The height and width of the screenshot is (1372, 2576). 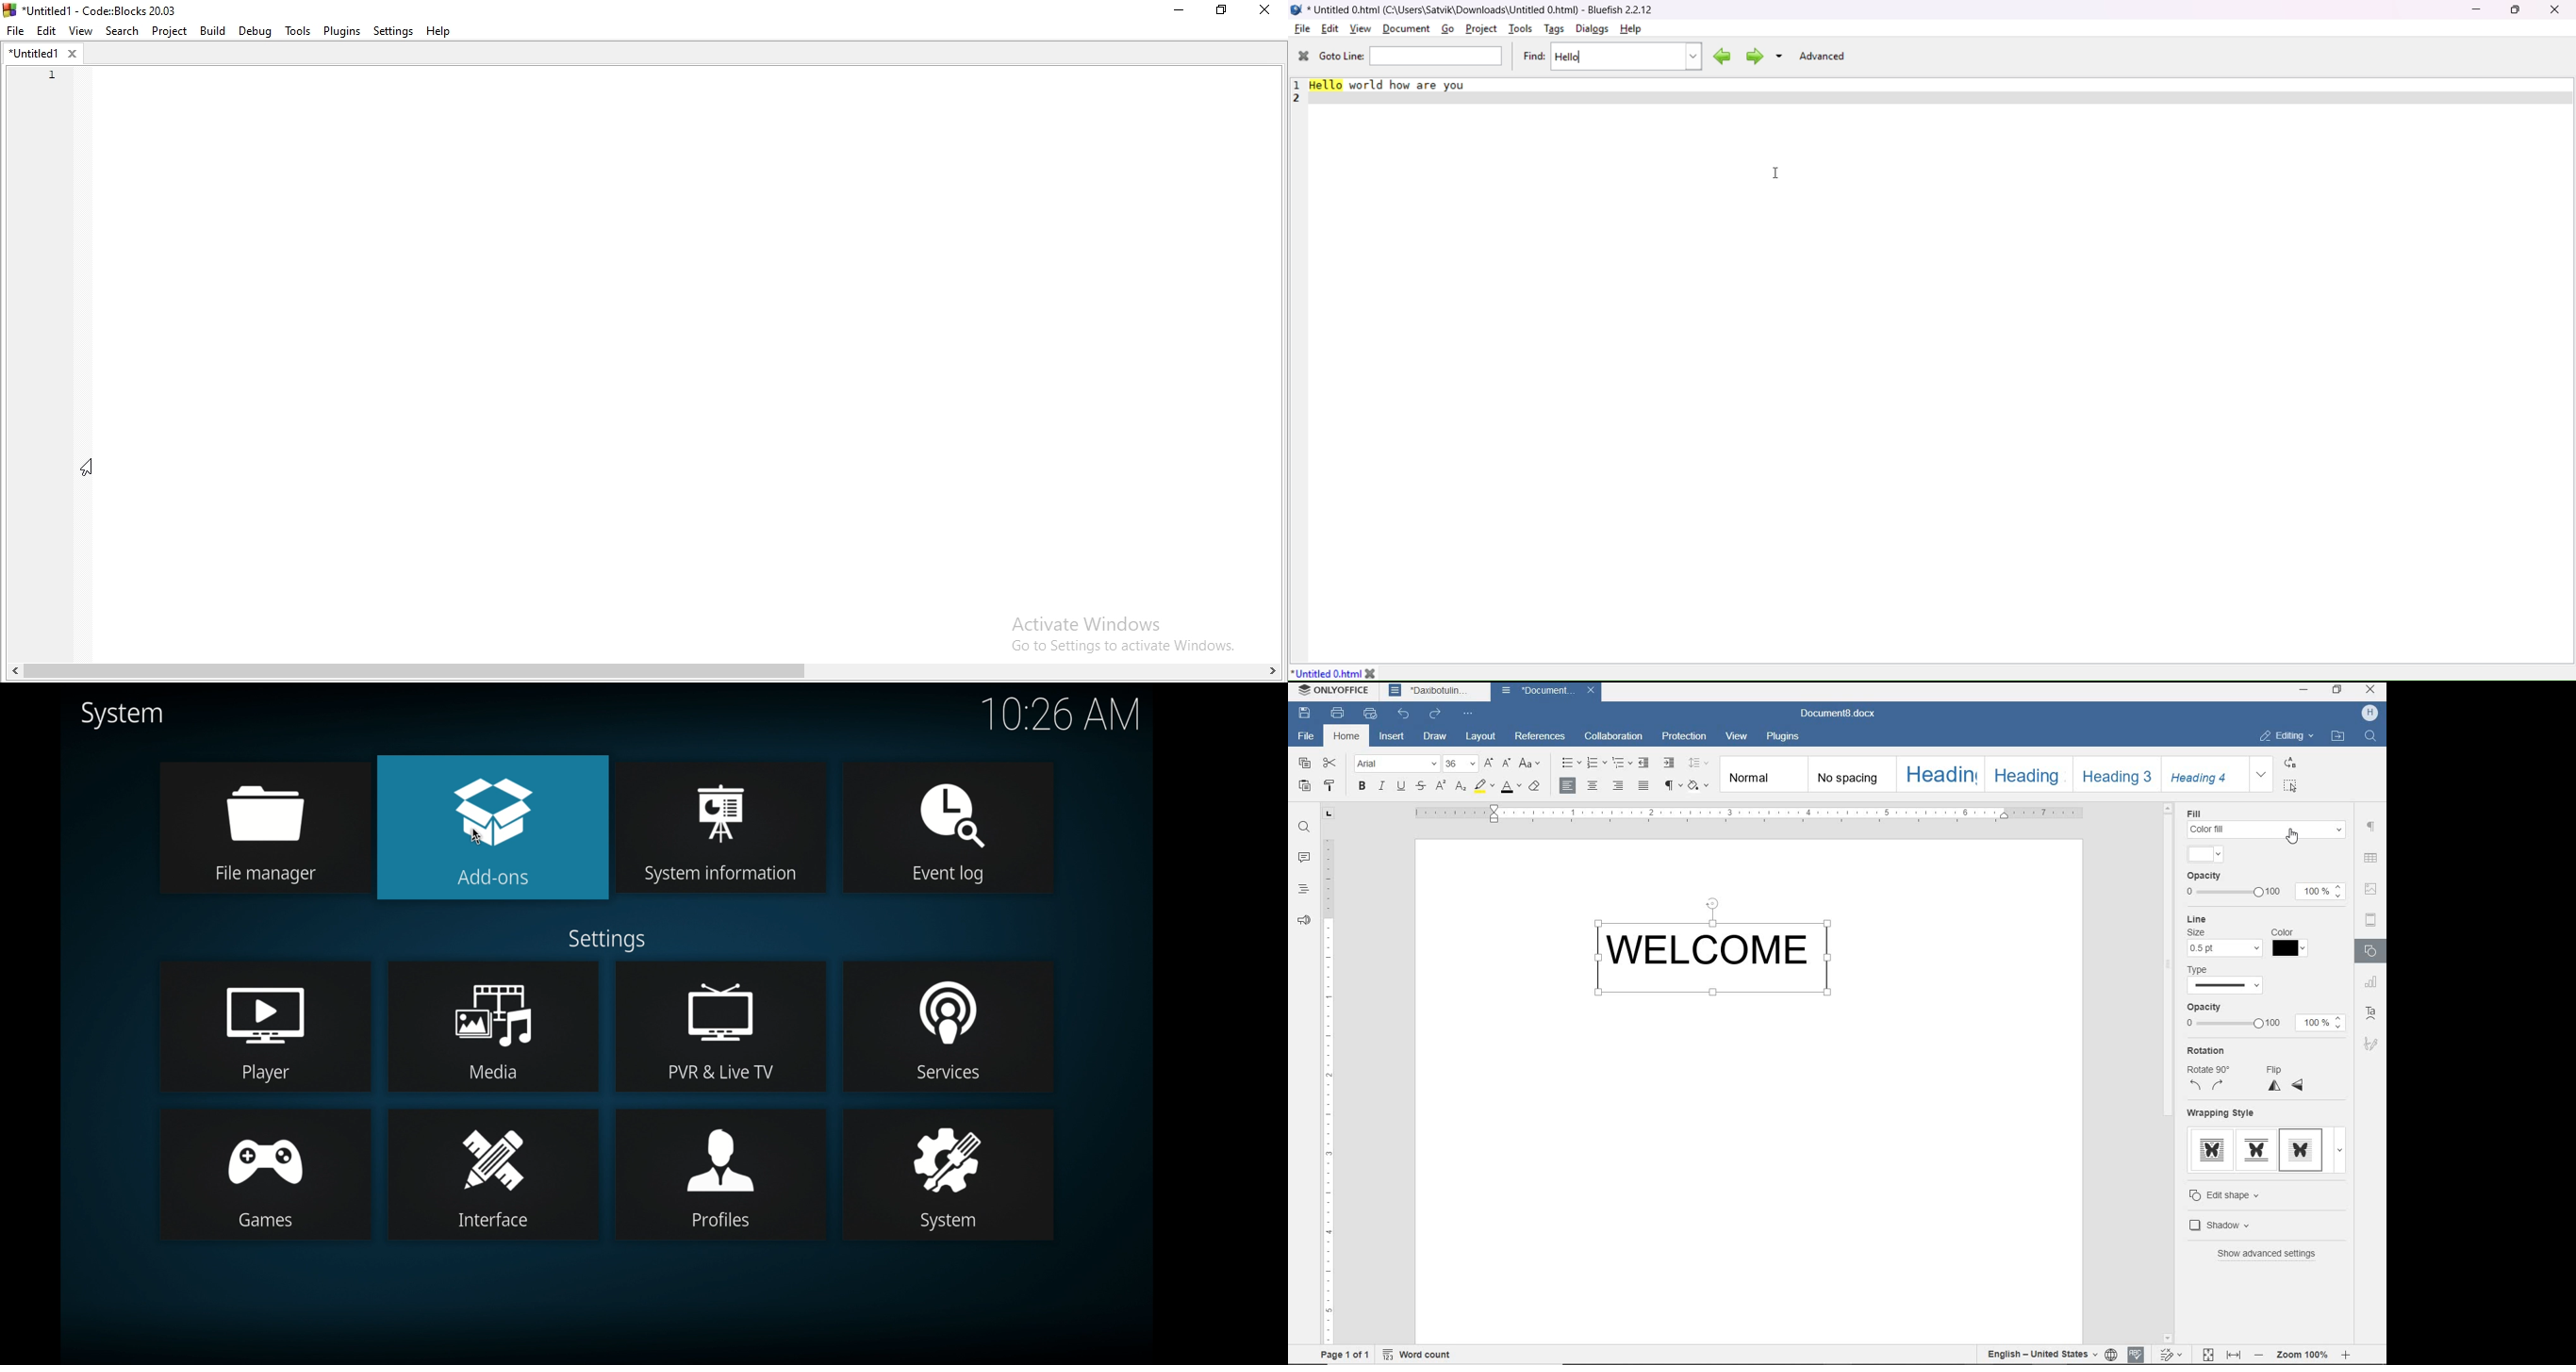 What do you see at coordinates (1304, 712) in the screenshot?
I see `SAVE` at bounding box center [1304, 712].